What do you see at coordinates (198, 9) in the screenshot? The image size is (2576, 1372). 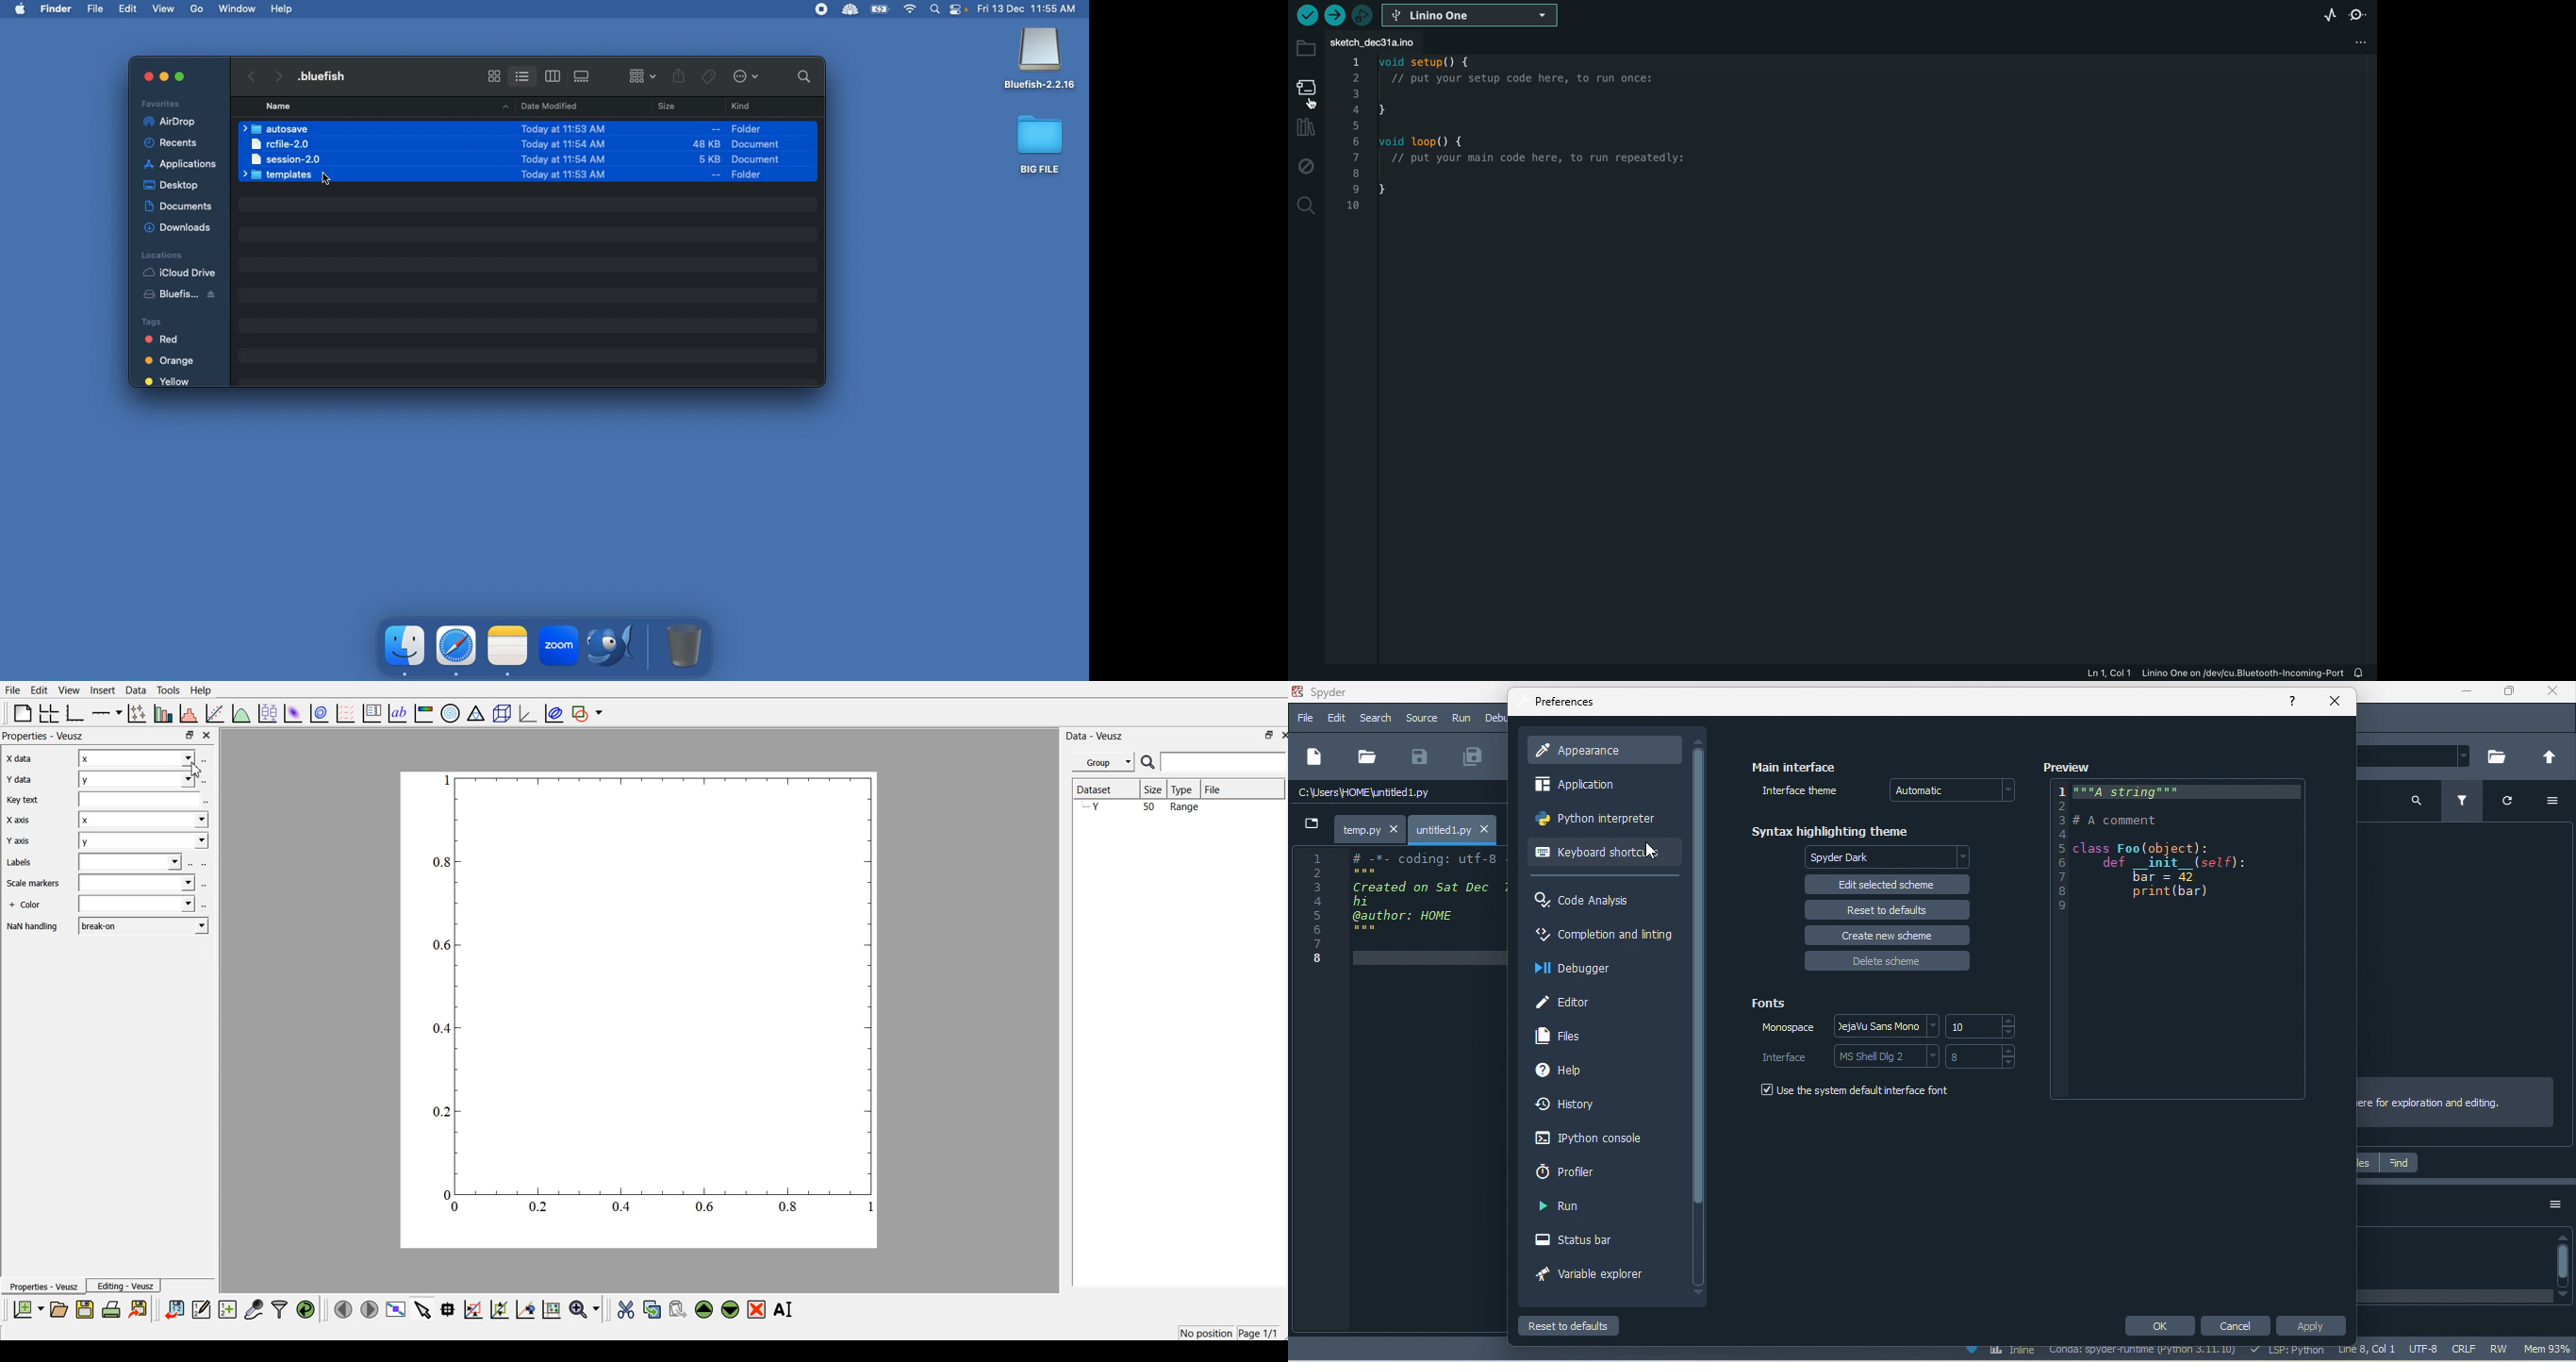 I see `Go` at bounding box center [198, 9].